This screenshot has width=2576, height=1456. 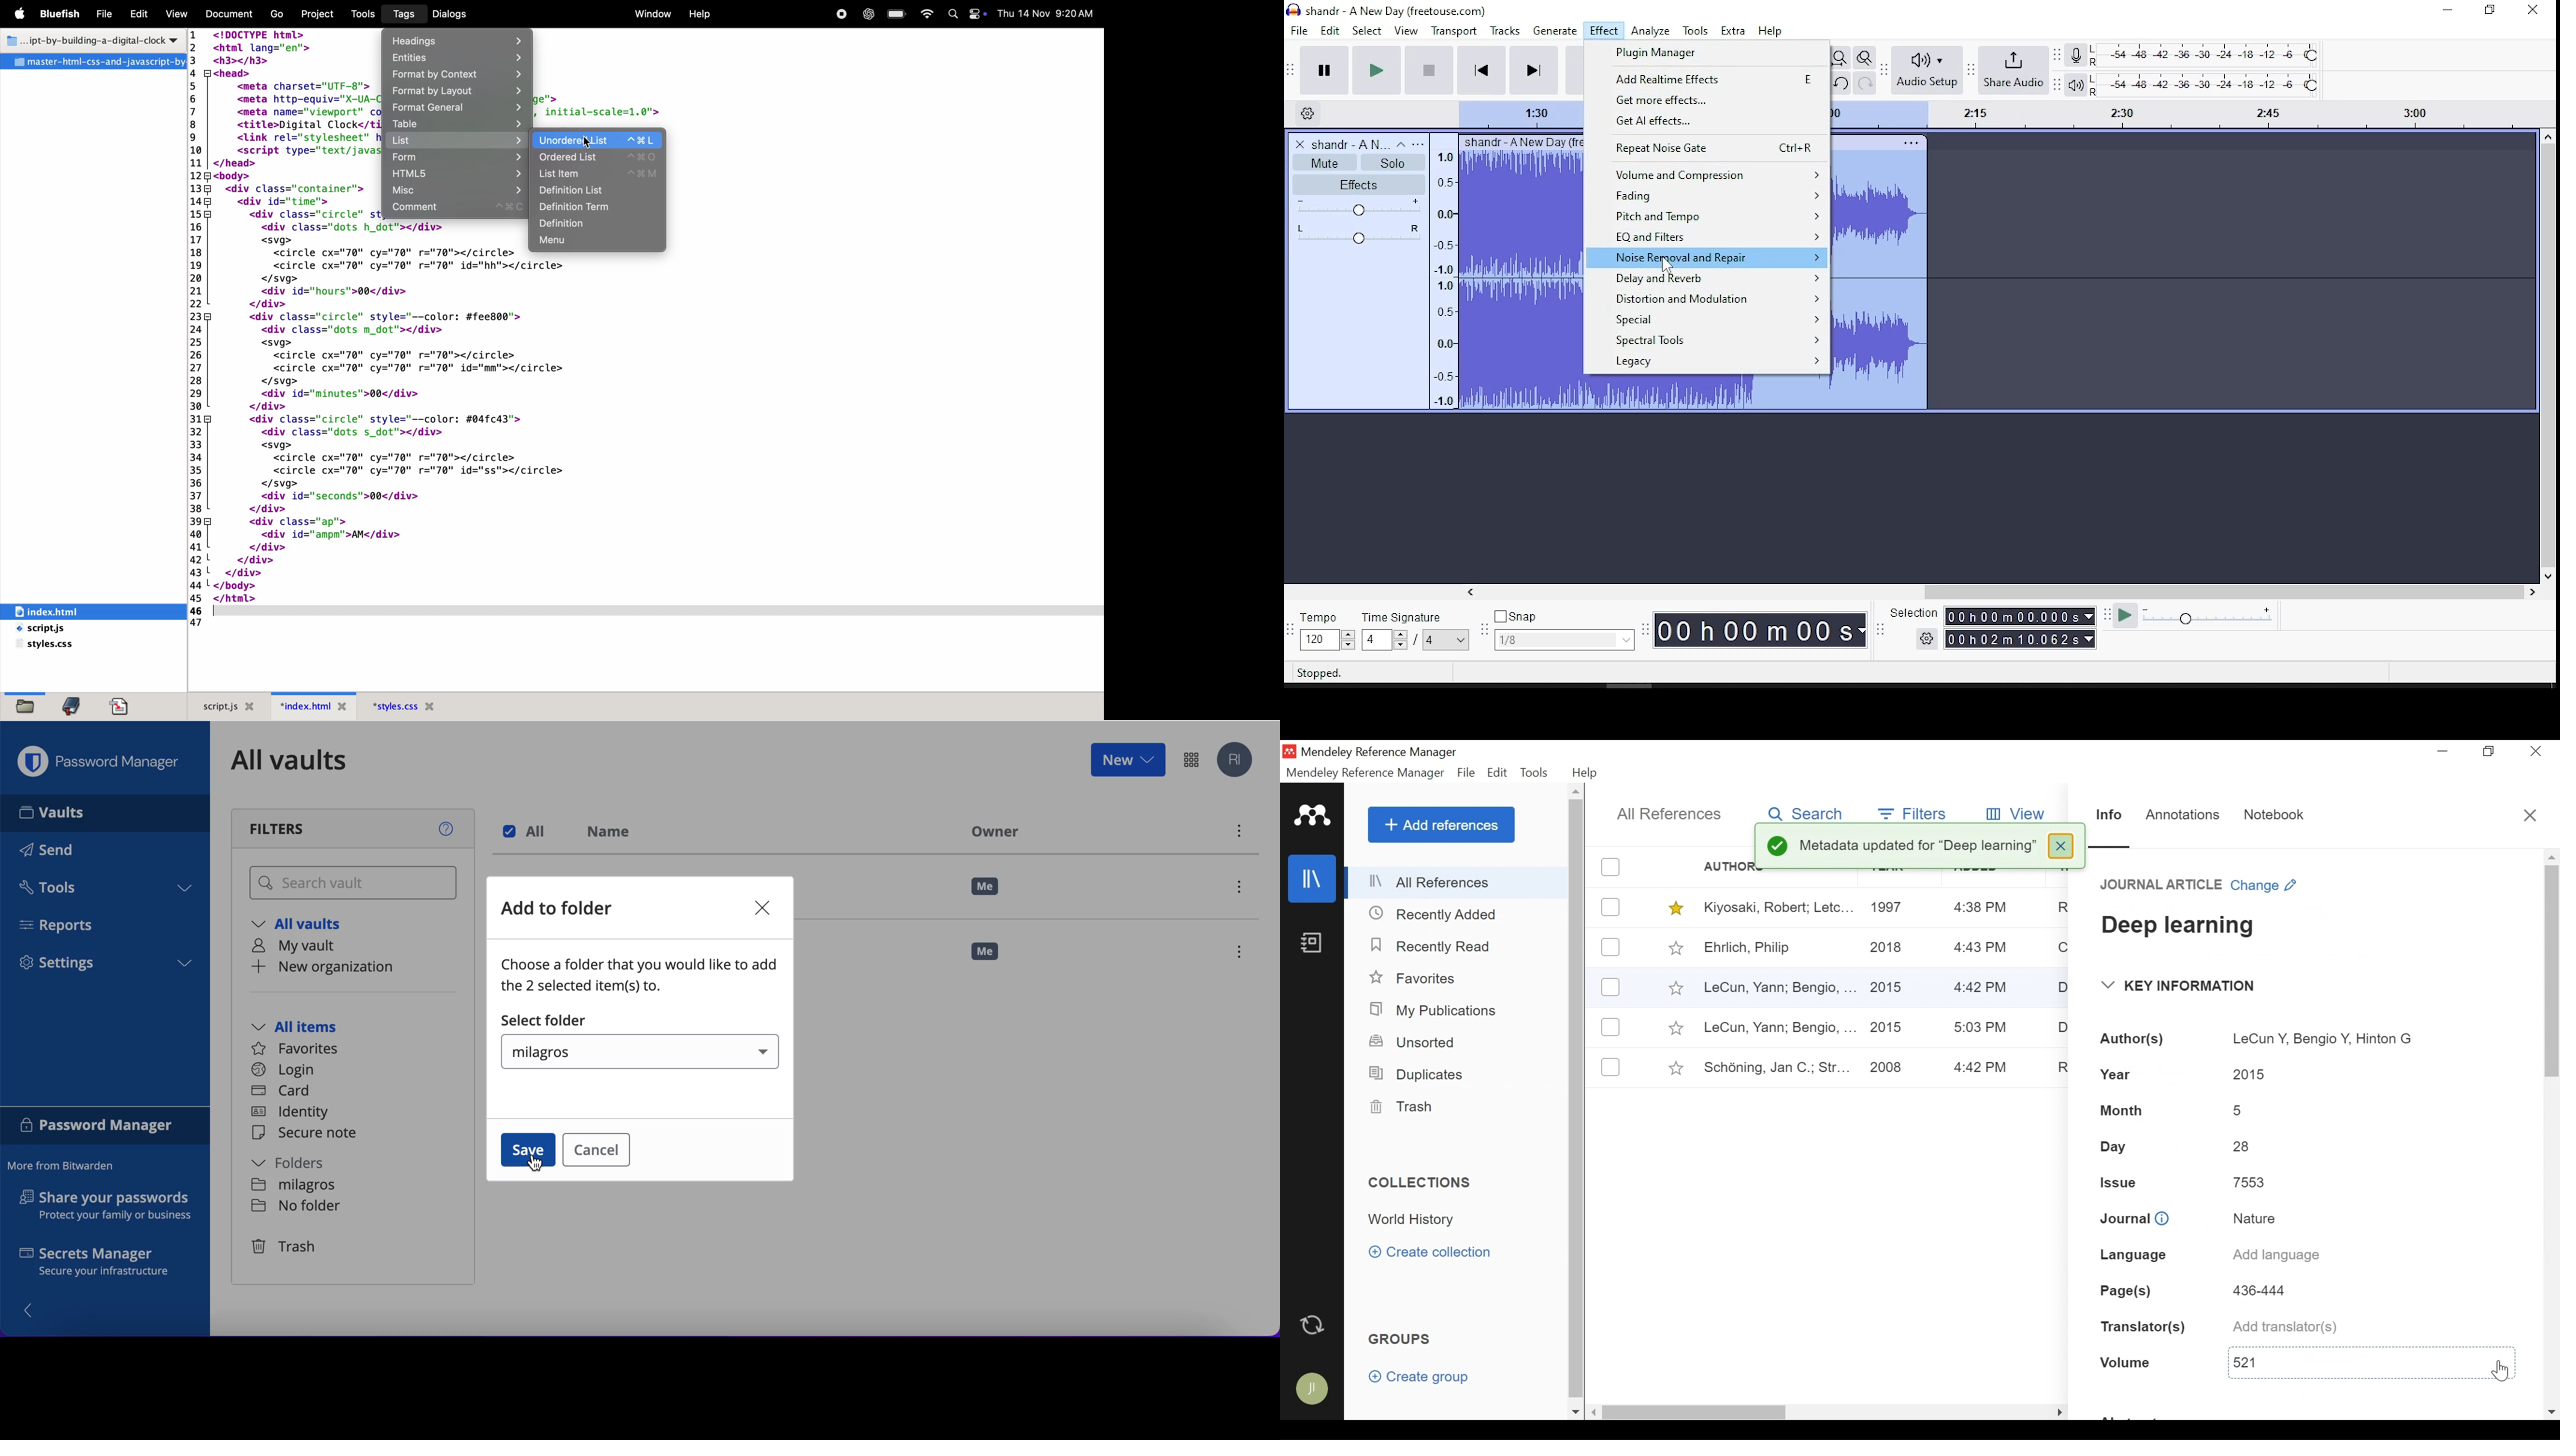 What do you see at coordinates (1458, 882) in the screenshot?
I see `All References` at bounding box center [1458, 882].